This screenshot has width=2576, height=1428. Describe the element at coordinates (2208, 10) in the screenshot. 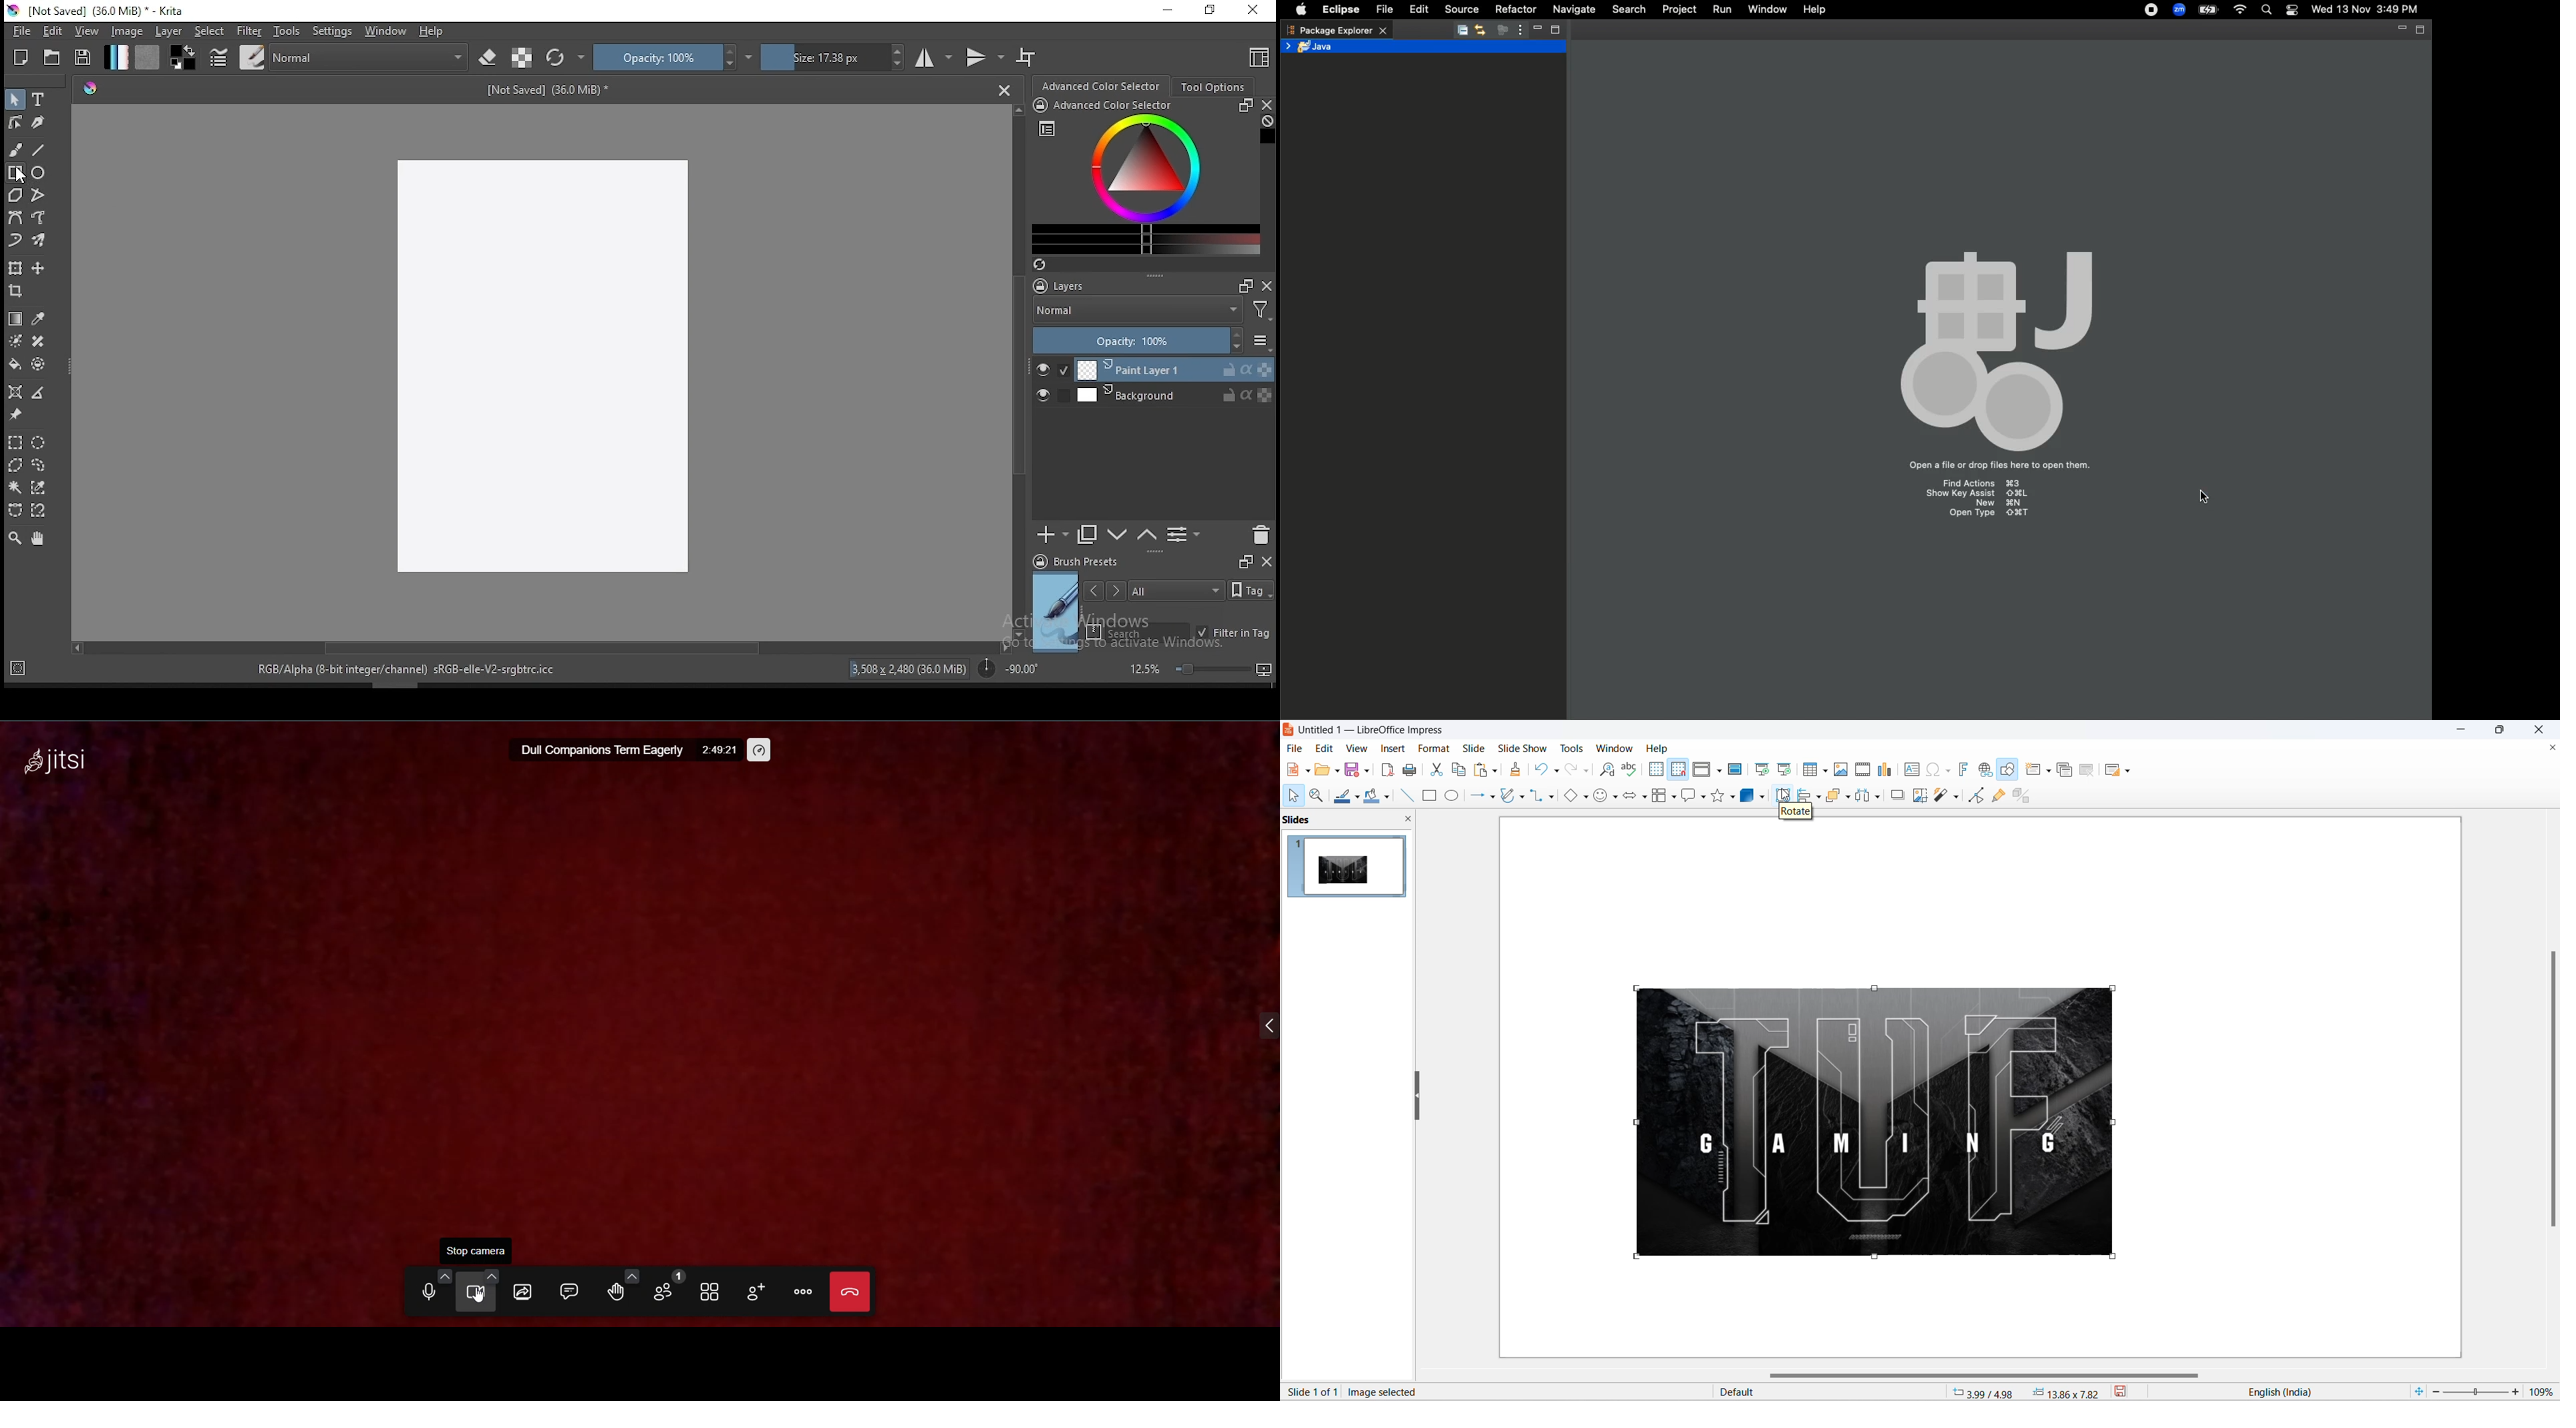

I see `Charge` at that location.